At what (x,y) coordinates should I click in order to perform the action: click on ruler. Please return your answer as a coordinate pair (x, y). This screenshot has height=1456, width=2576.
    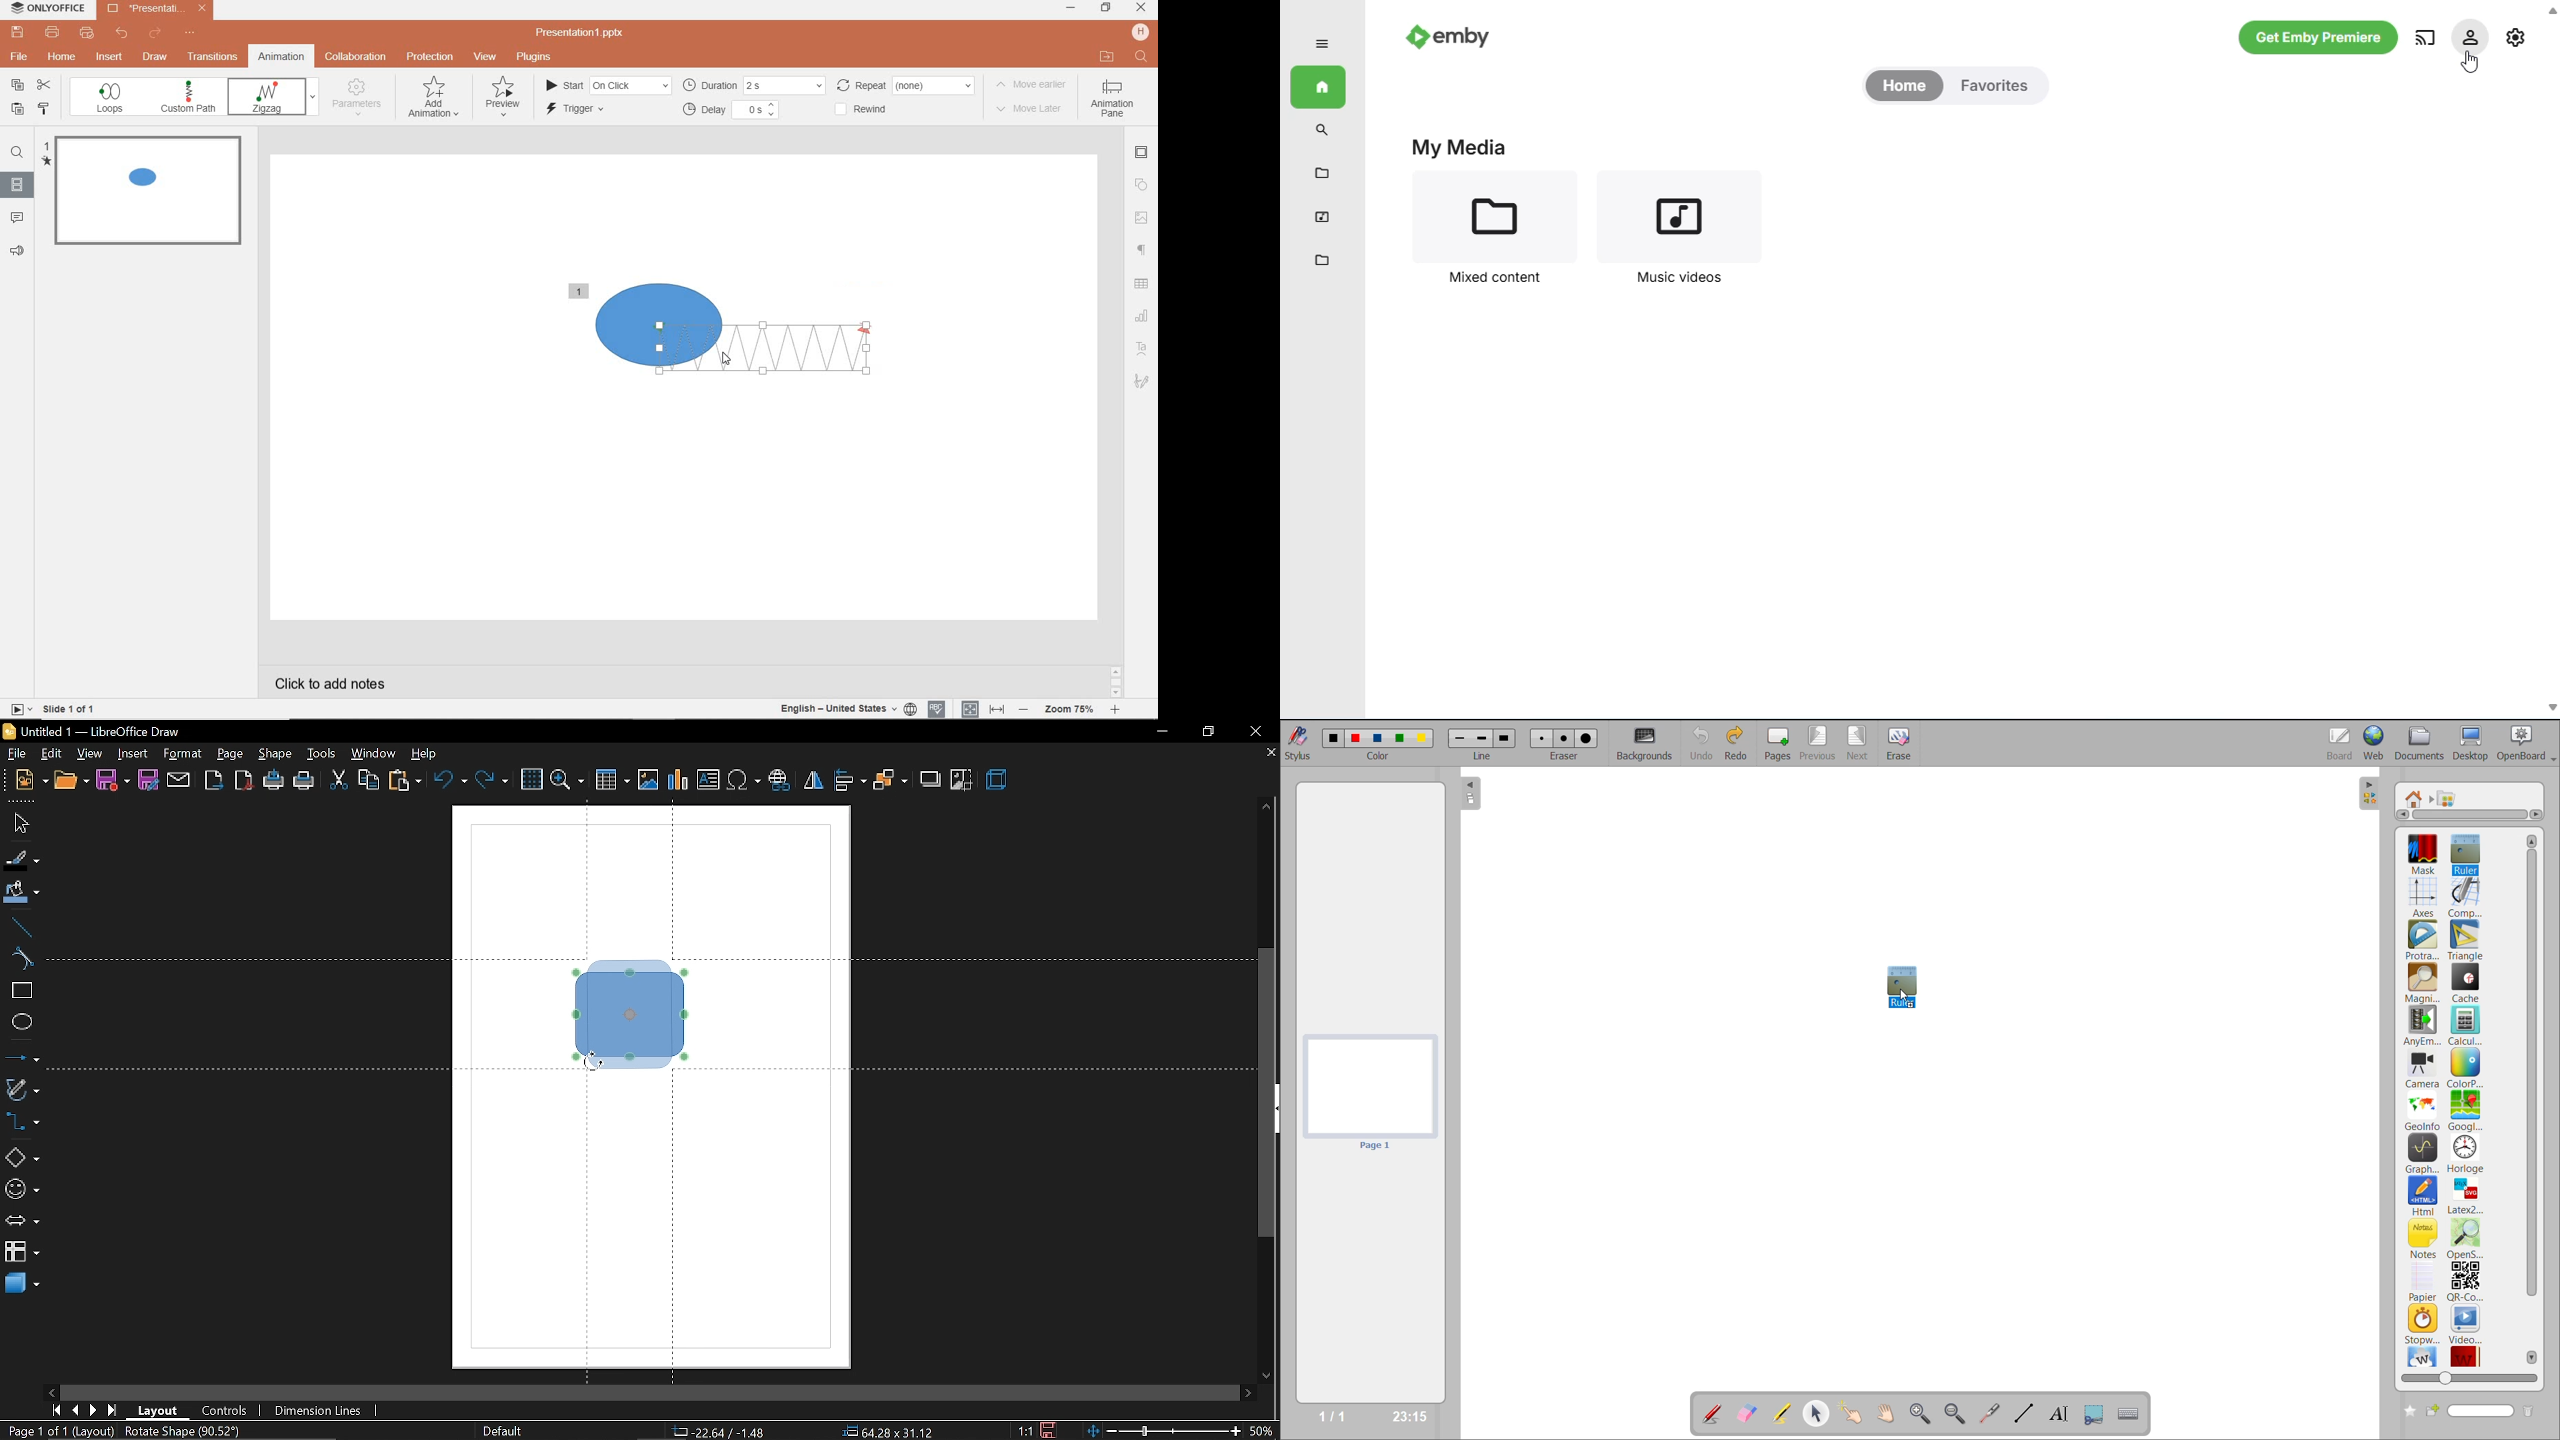
    Looking at the image, I should click on (2464, 853).